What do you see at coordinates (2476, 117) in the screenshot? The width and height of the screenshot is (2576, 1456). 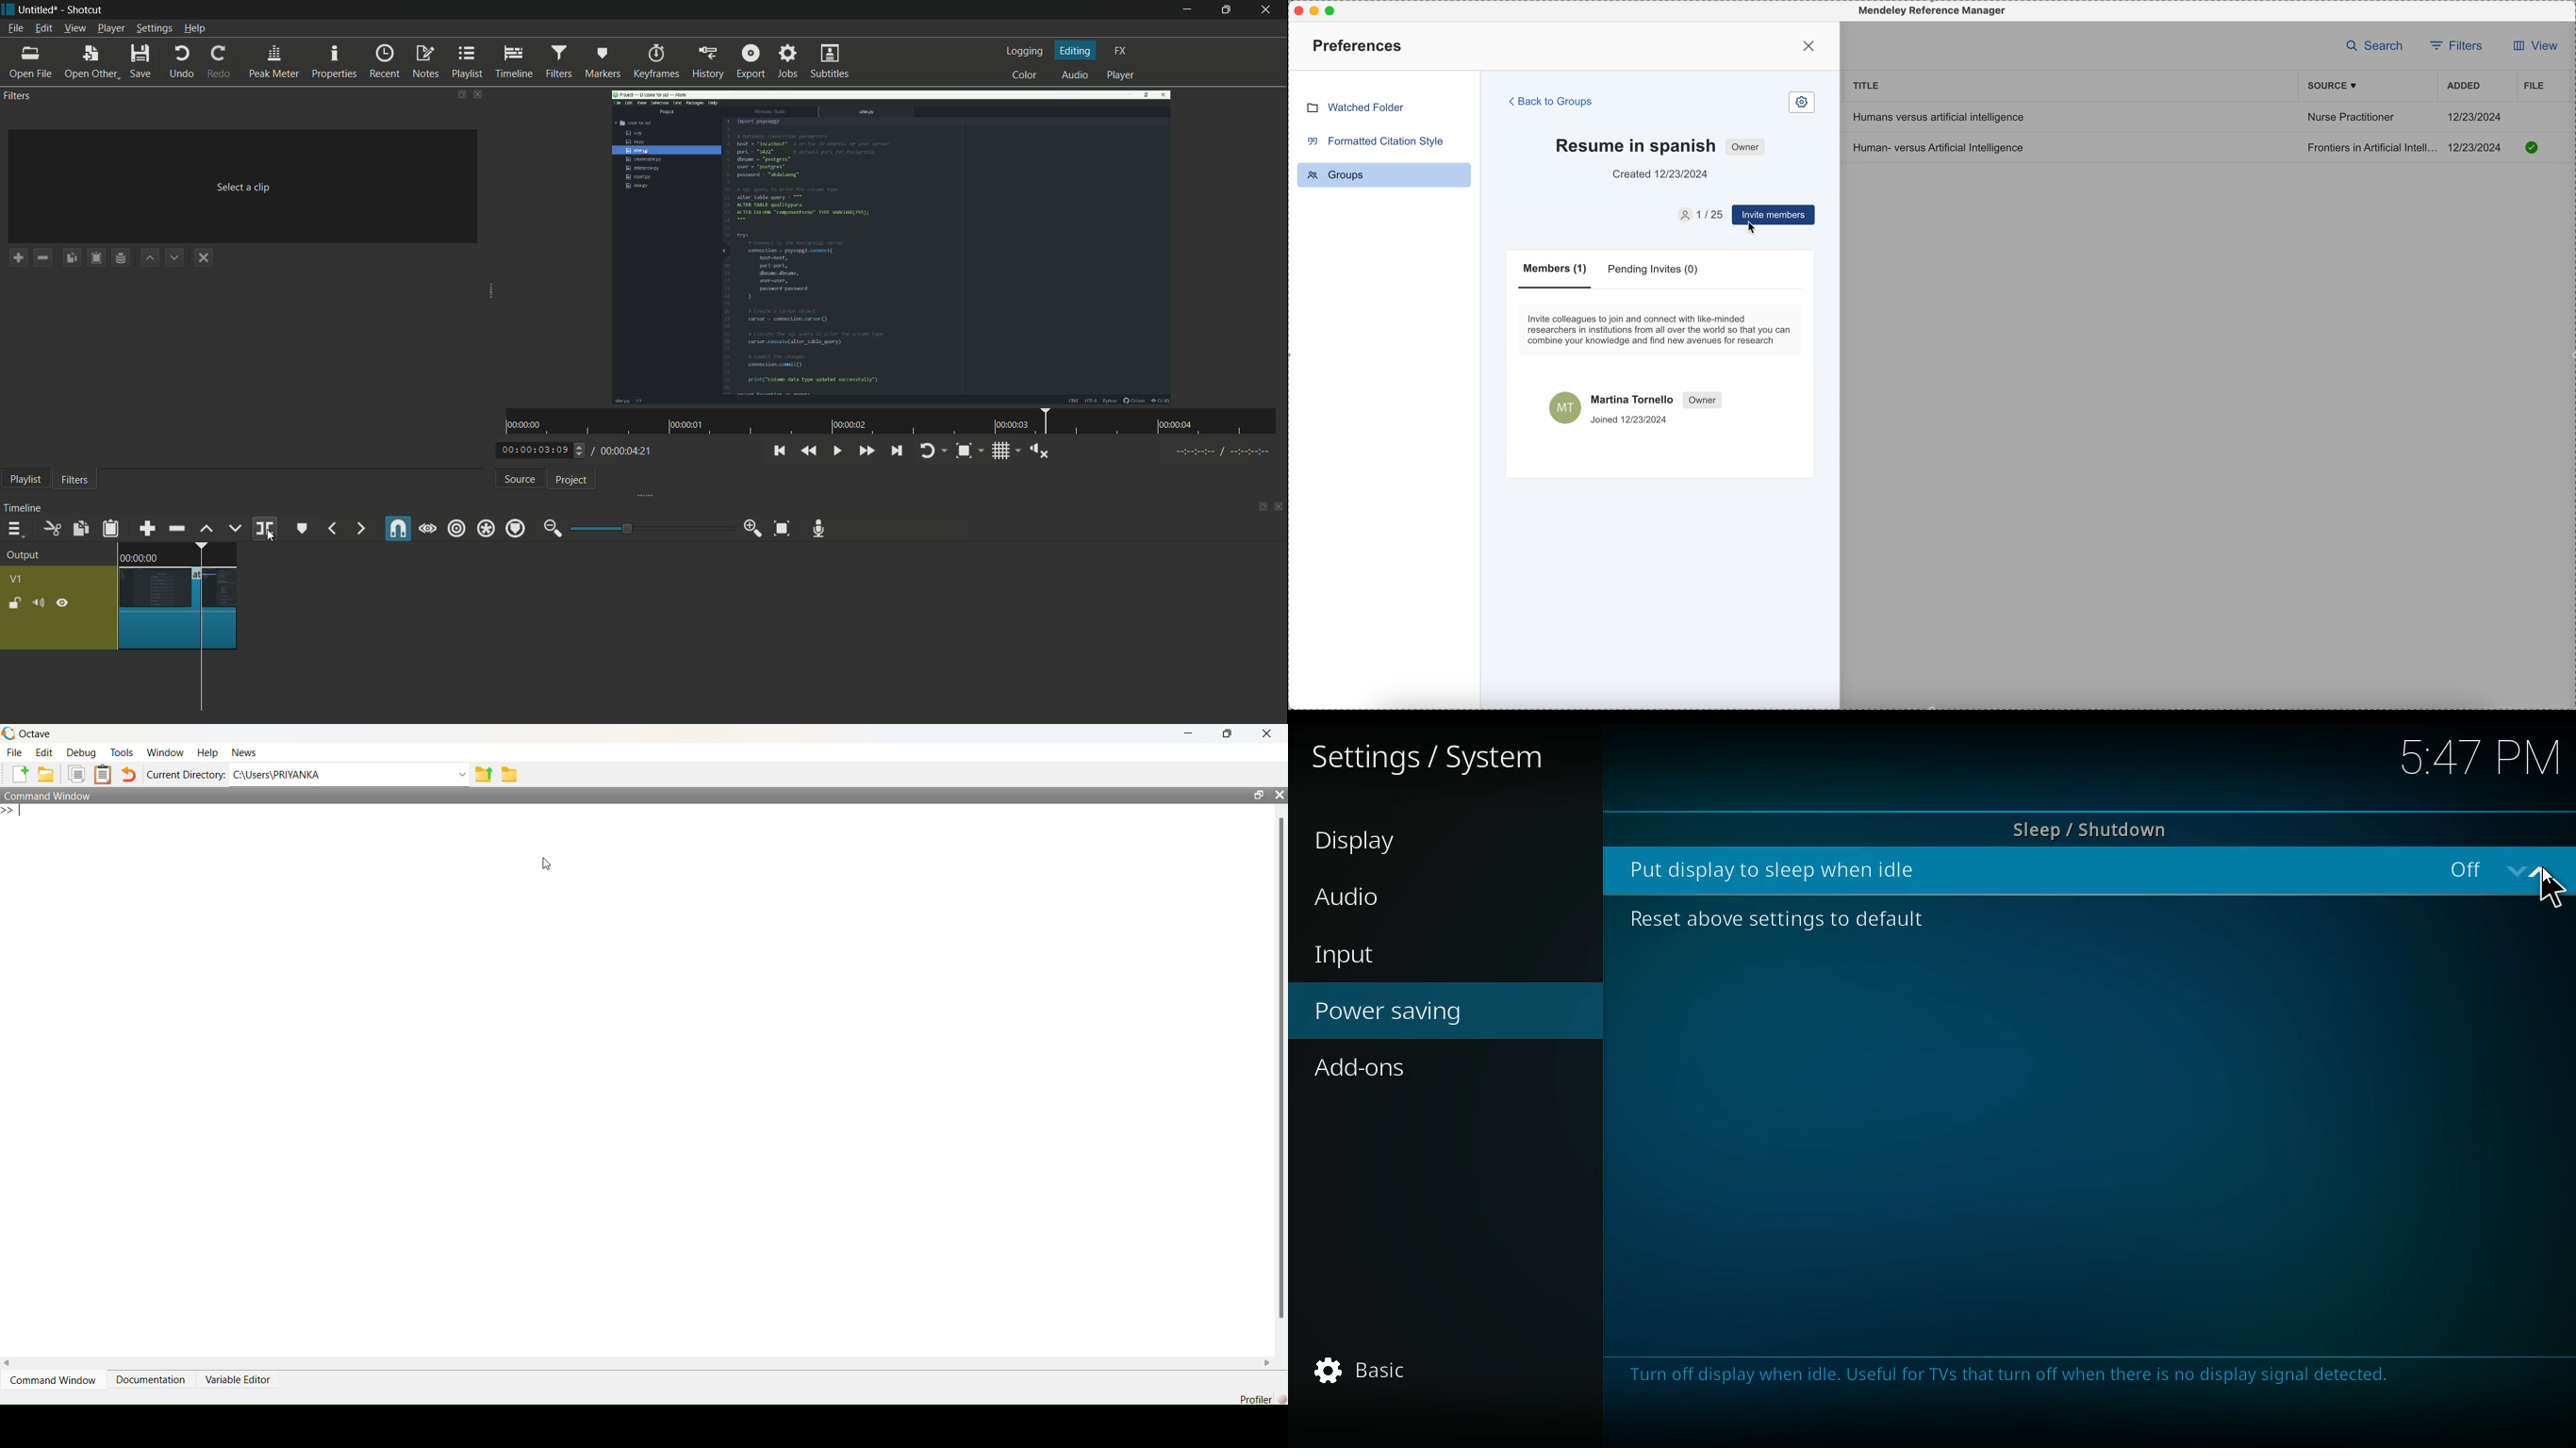 I see `12/23/2024` at bounding box center [2476, 117].